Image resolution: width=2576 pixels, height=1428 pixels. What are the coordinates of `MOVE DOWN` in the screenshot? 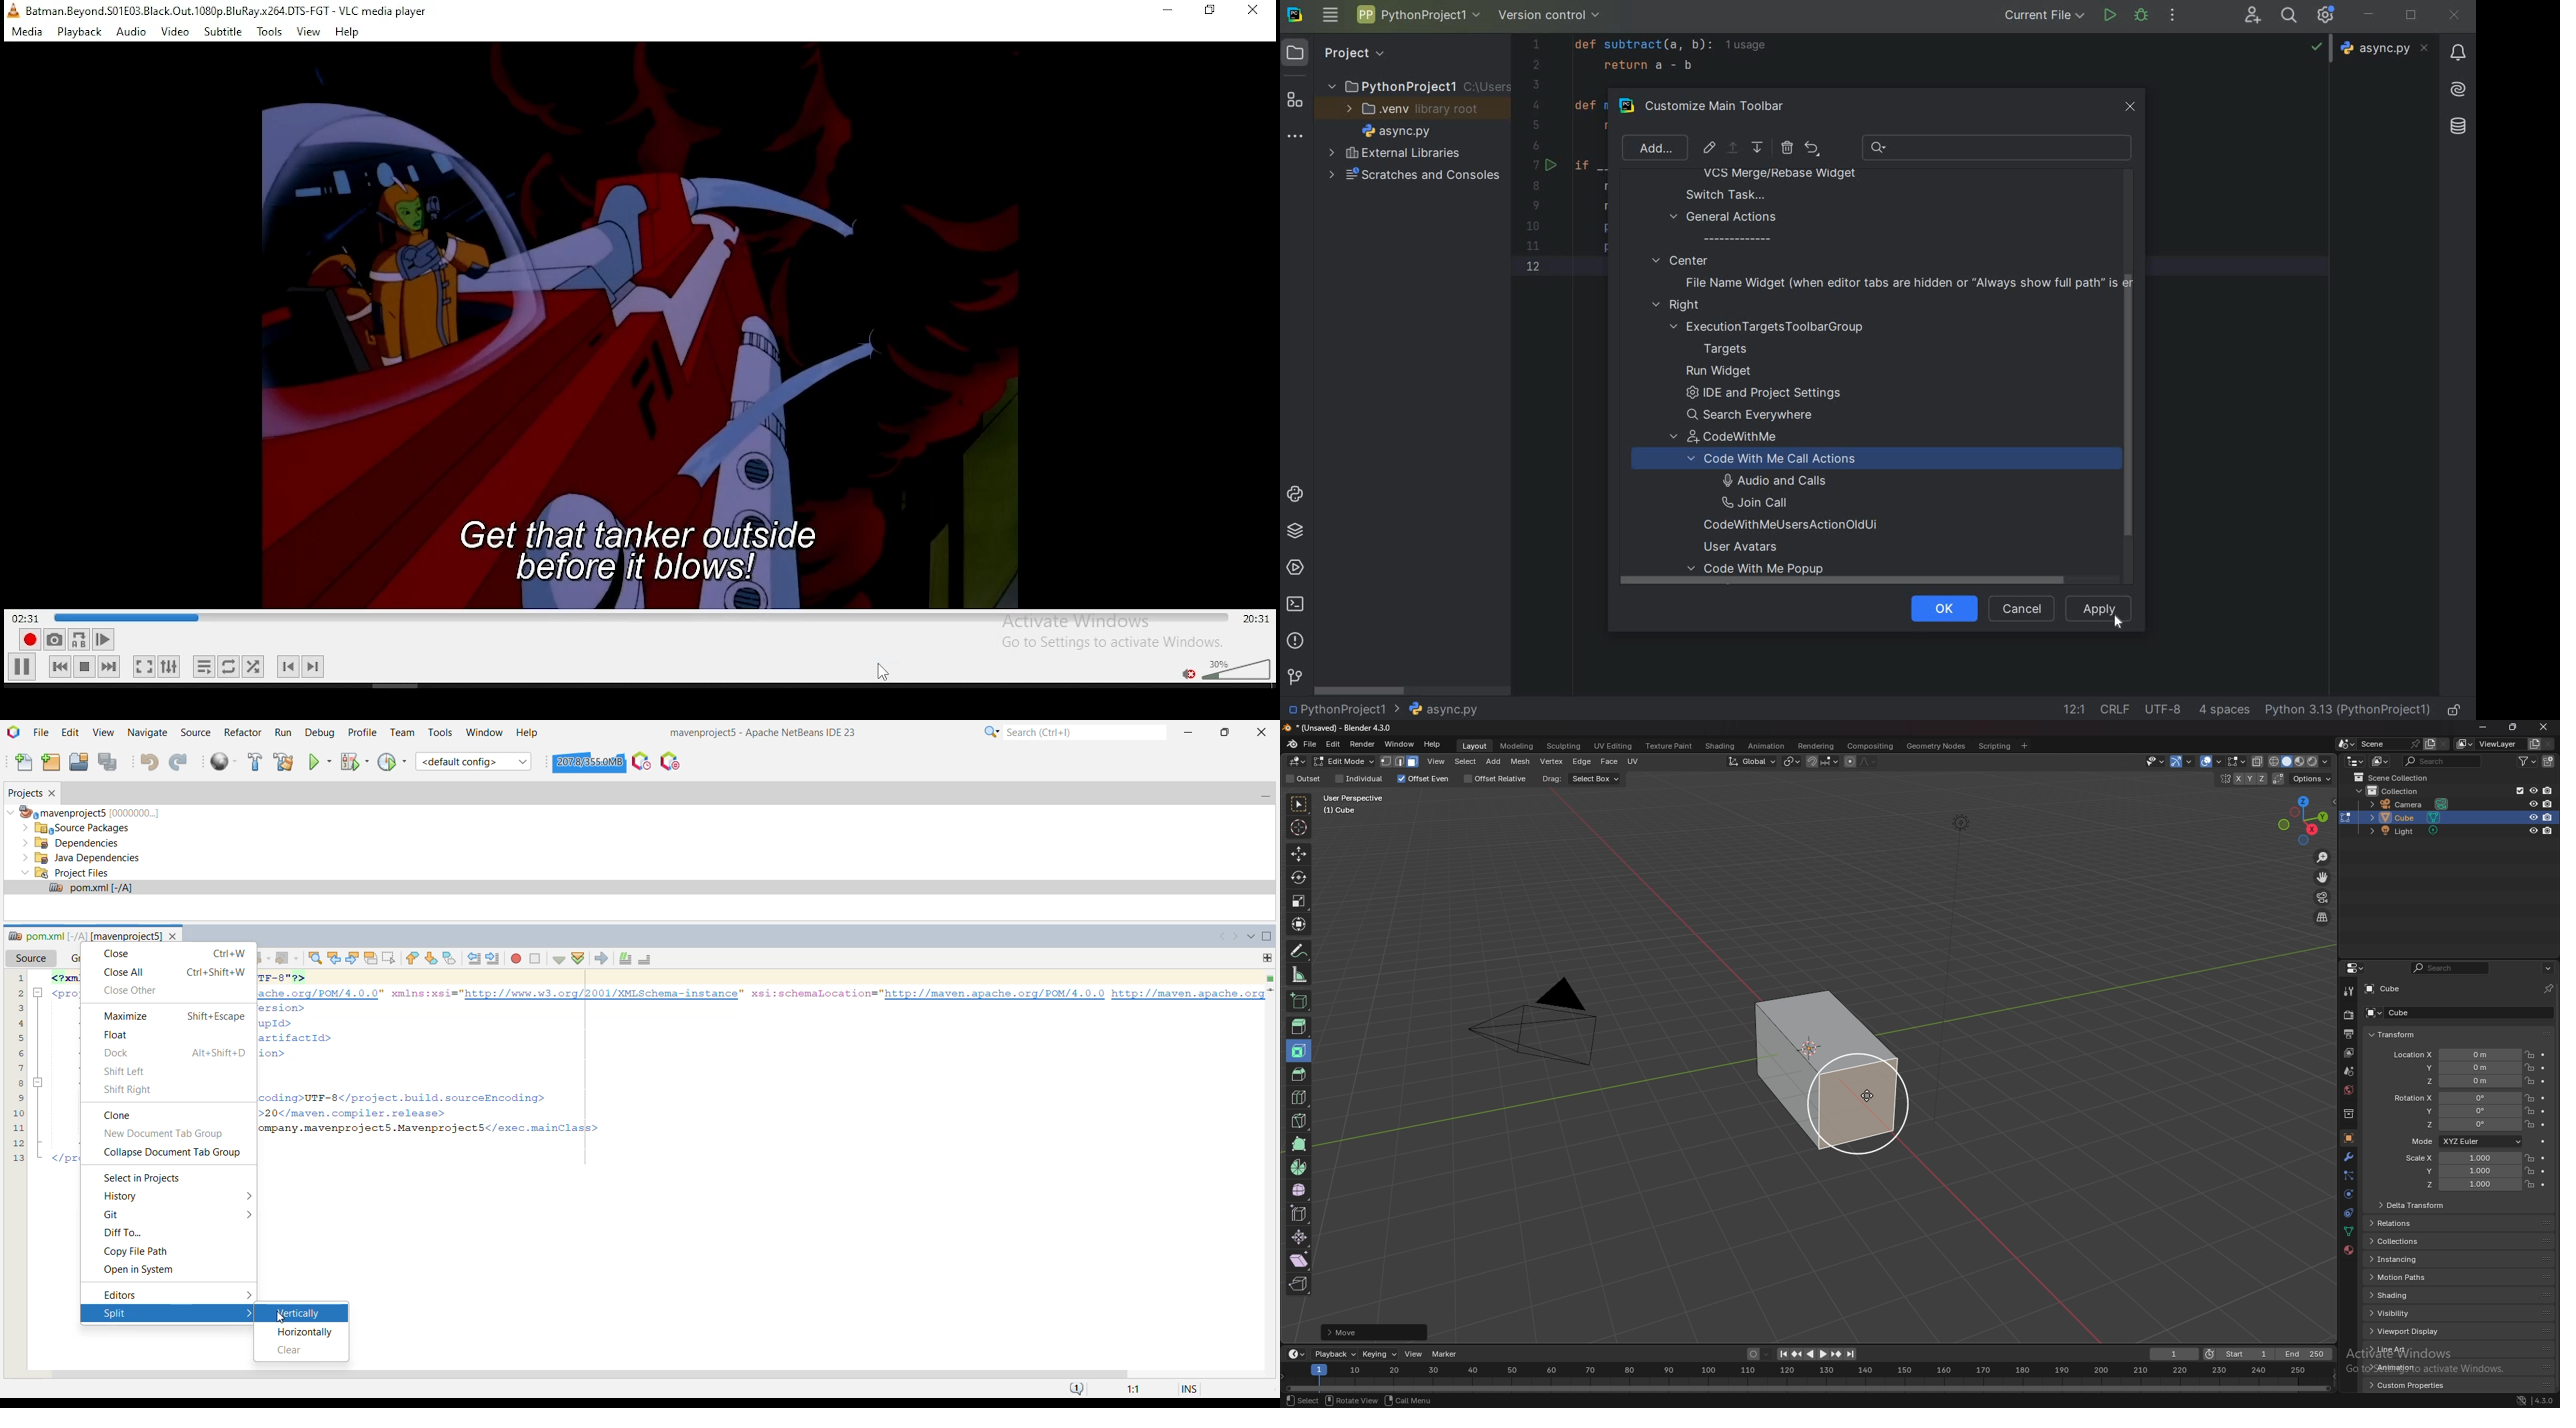 It's located at (1759, 148).